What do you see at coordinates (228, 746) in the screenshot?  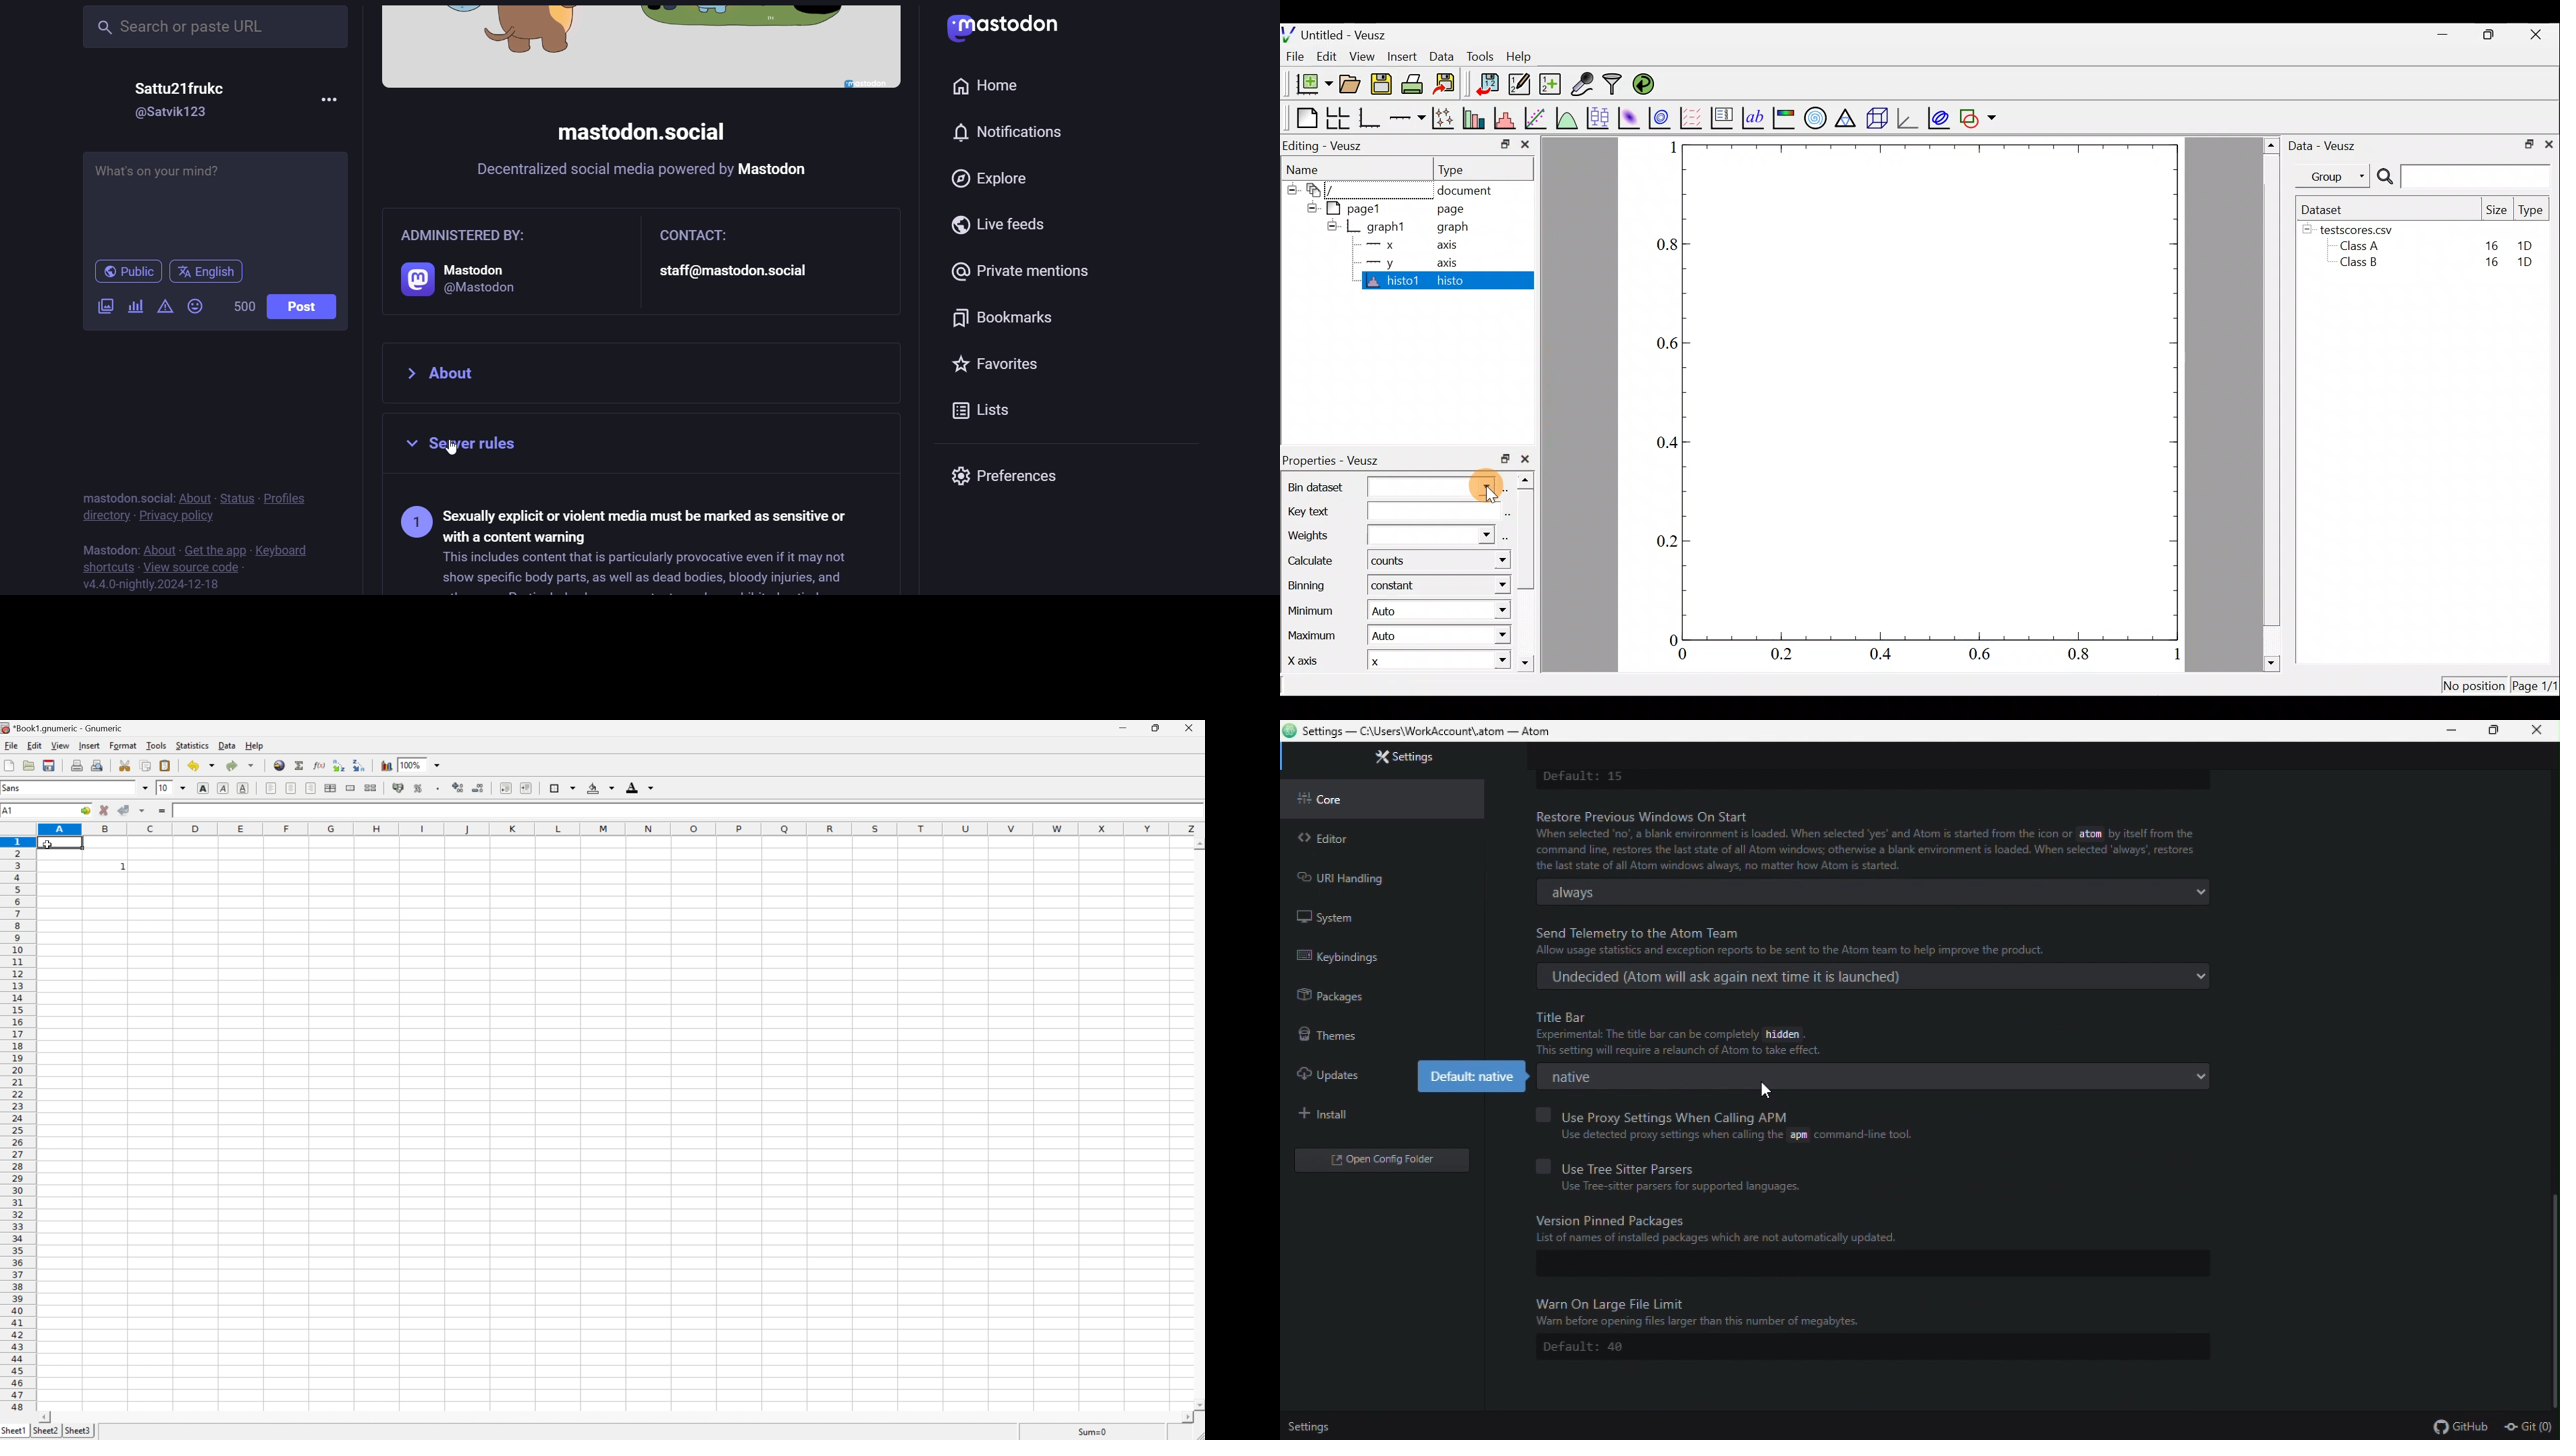 I see `data` at bounding box center [228, 746].